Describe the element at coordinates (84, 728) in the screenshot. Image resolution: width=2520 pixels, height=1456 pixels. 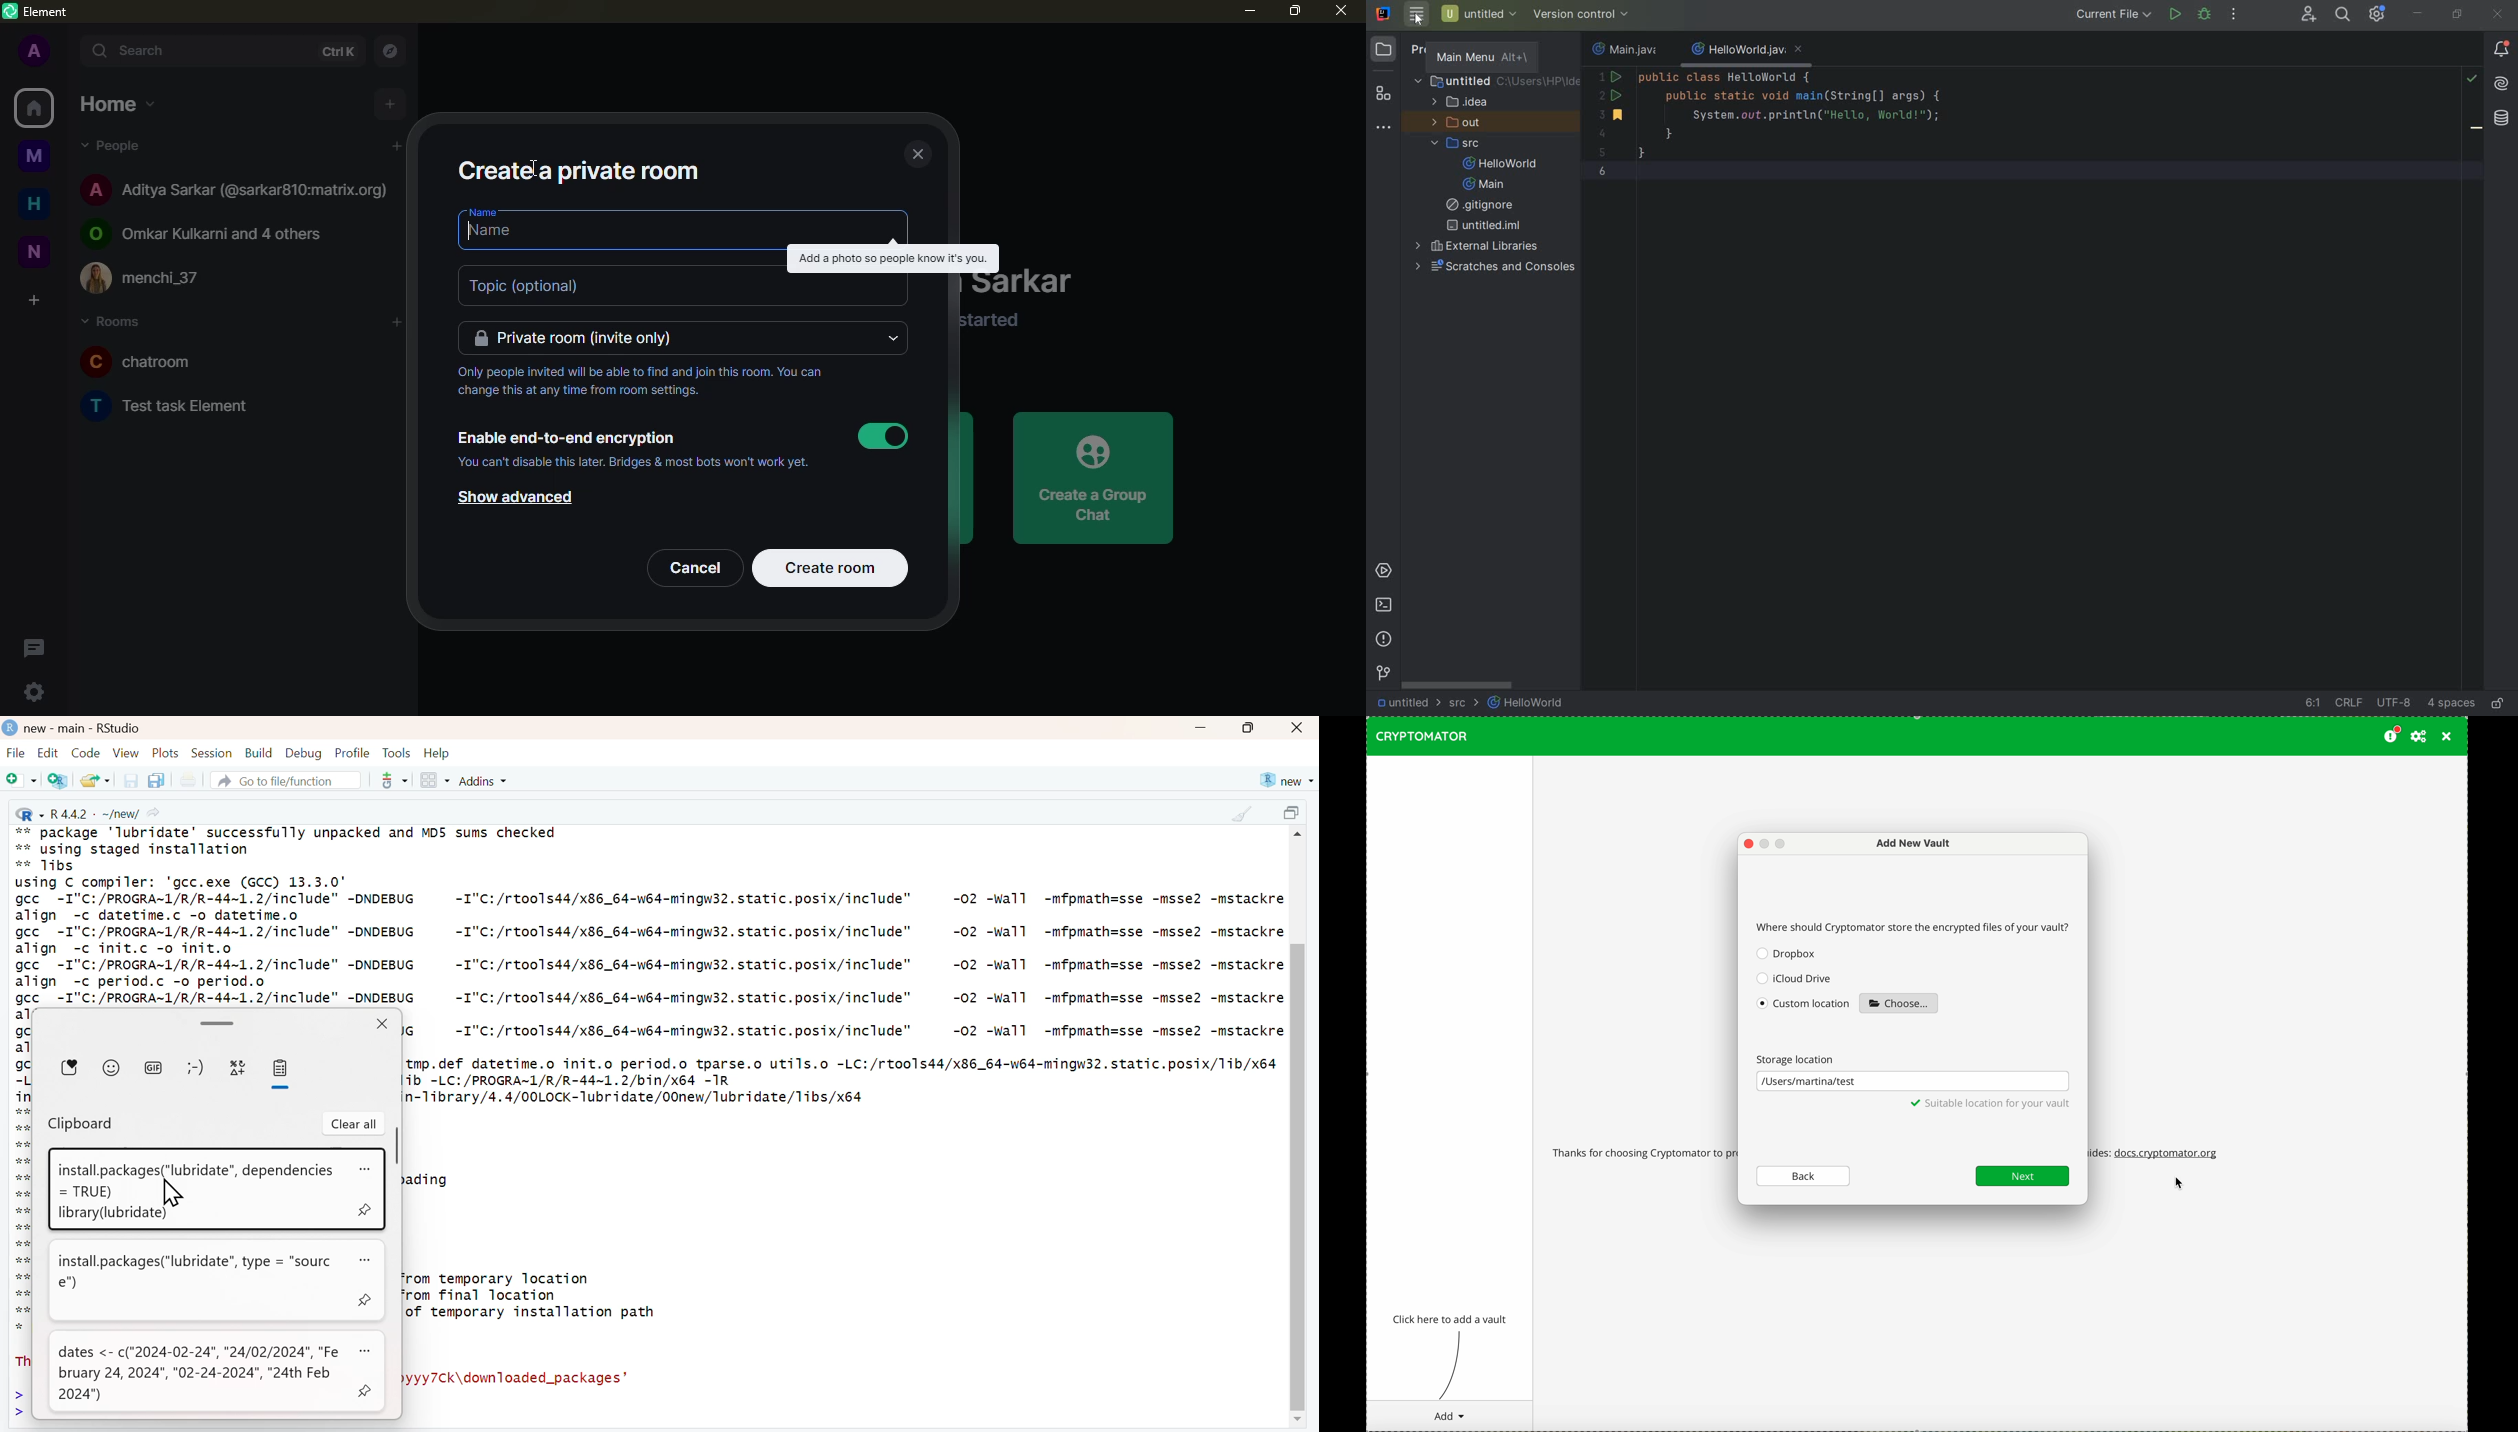
I see `new - main - RStudio` at that location.